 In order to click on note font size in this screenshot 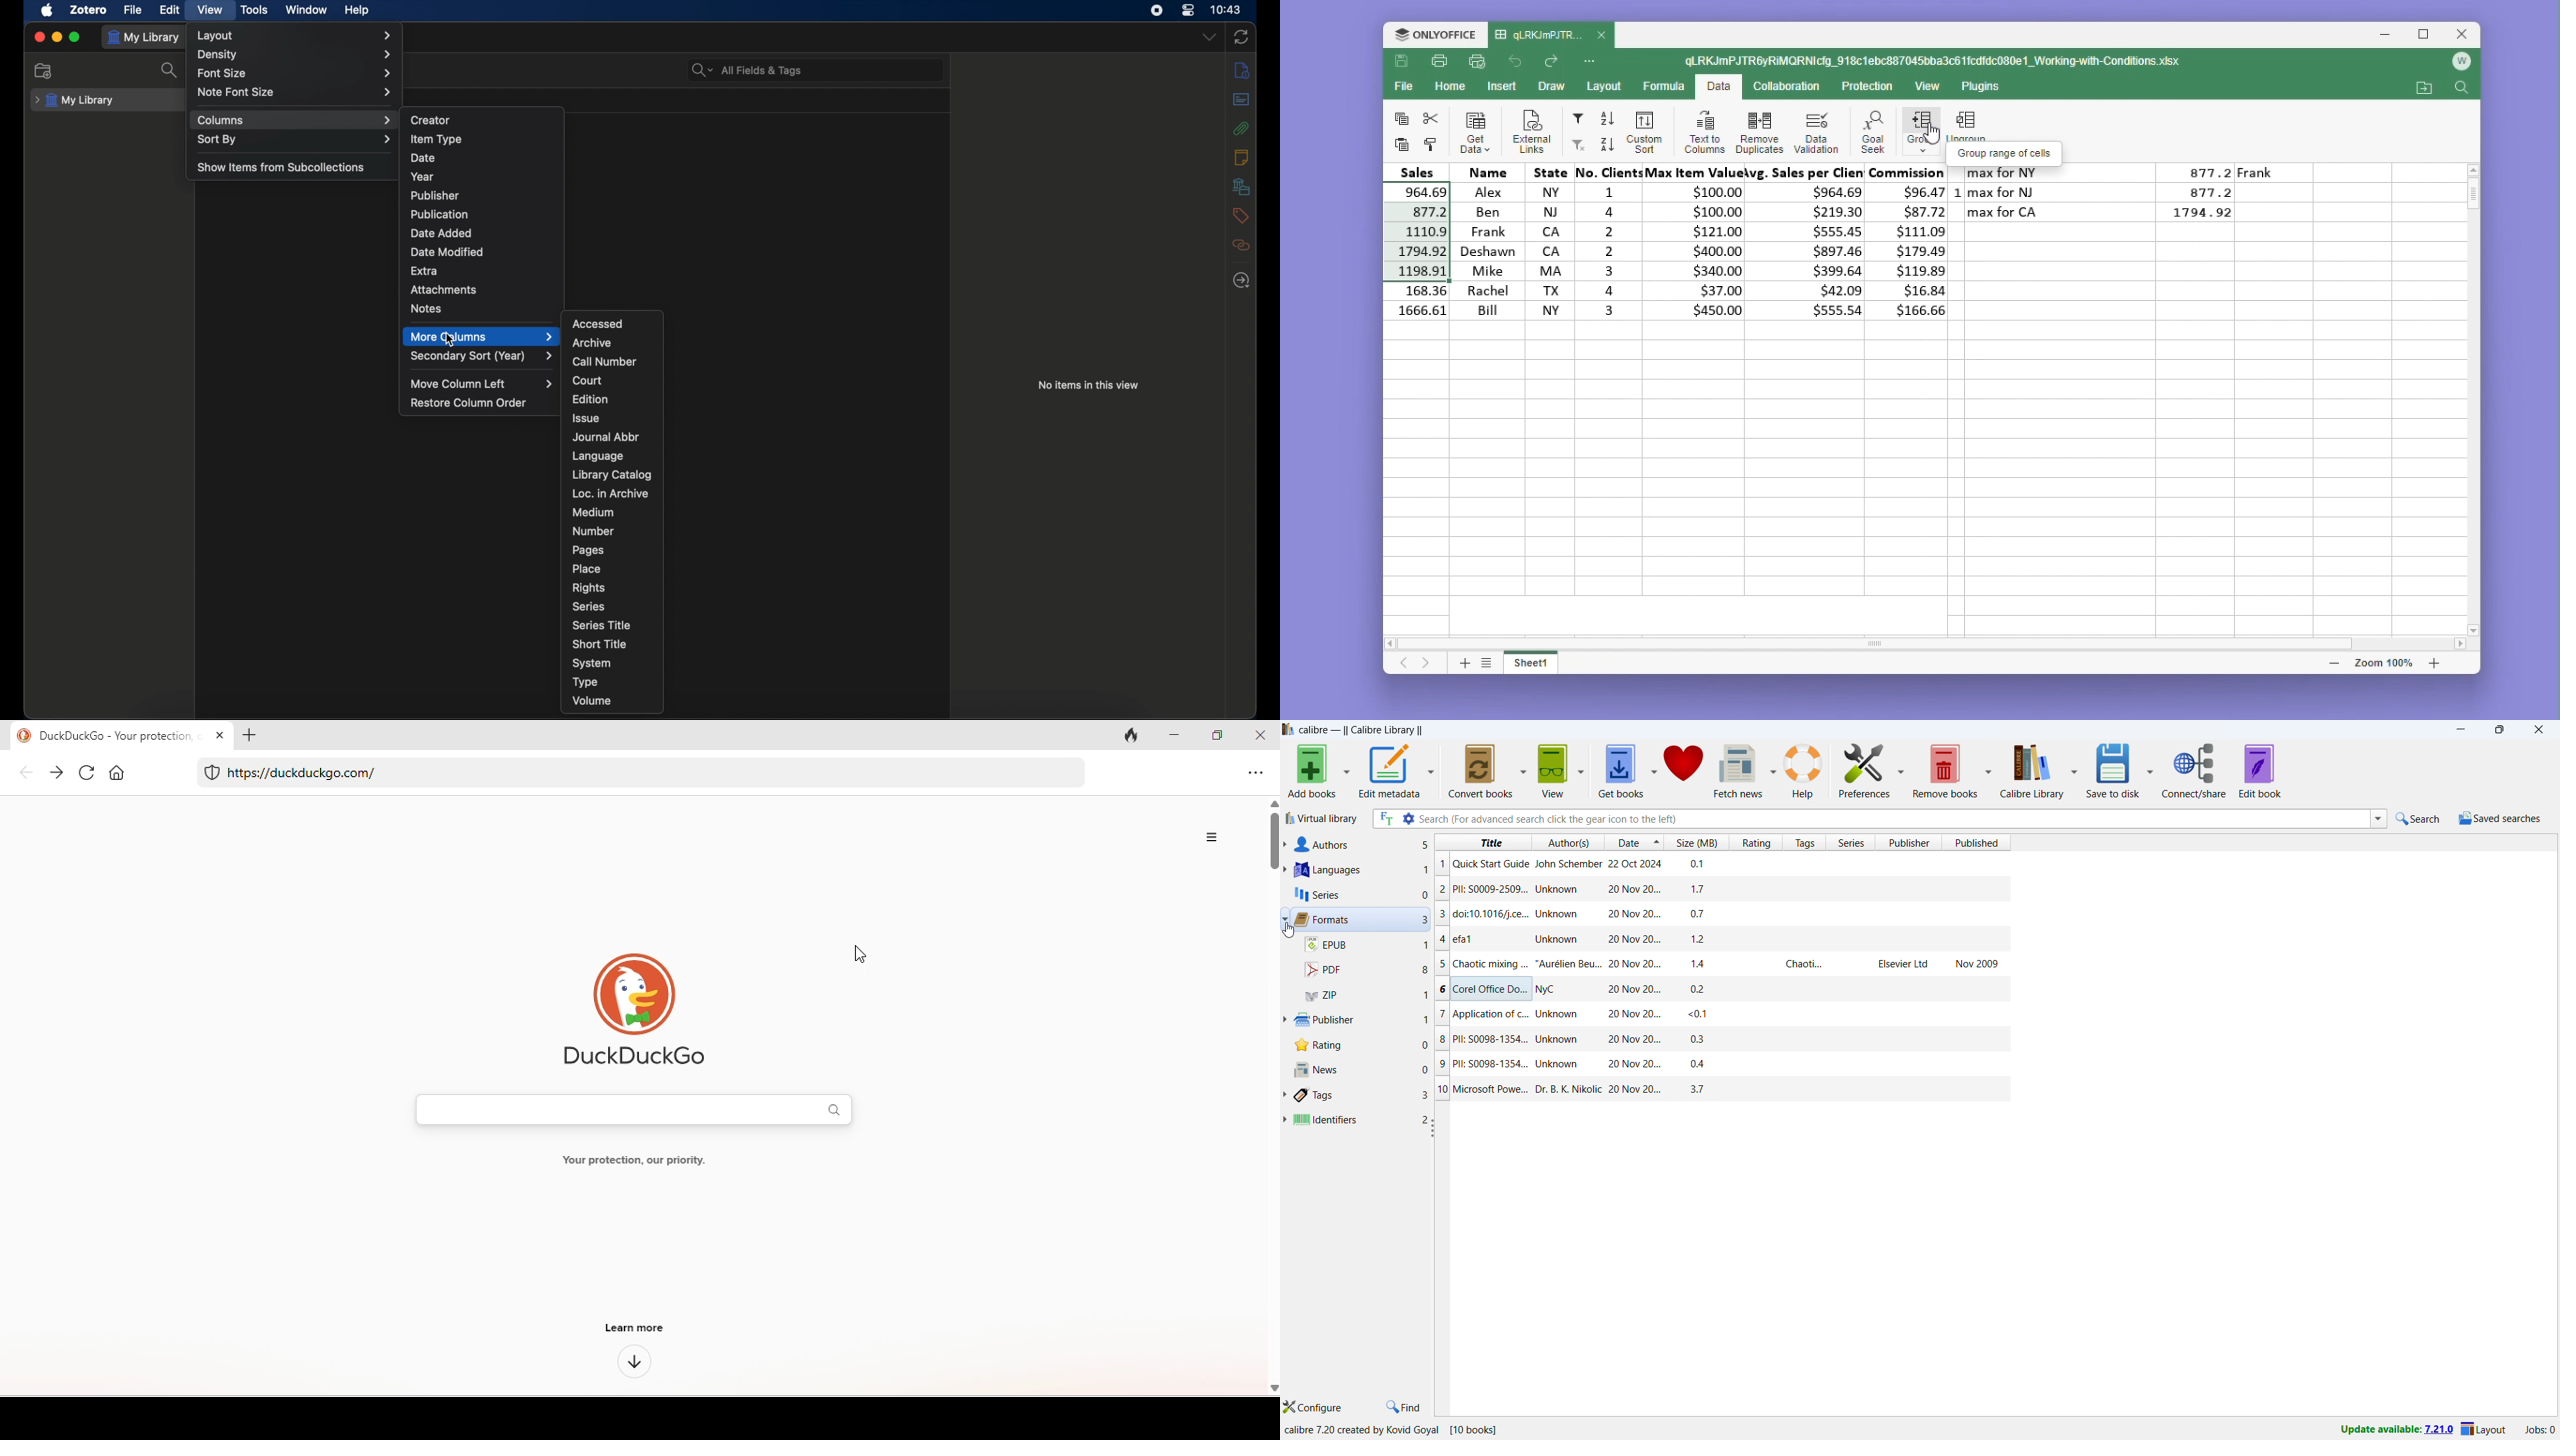, I will do `click(295, 92)`.